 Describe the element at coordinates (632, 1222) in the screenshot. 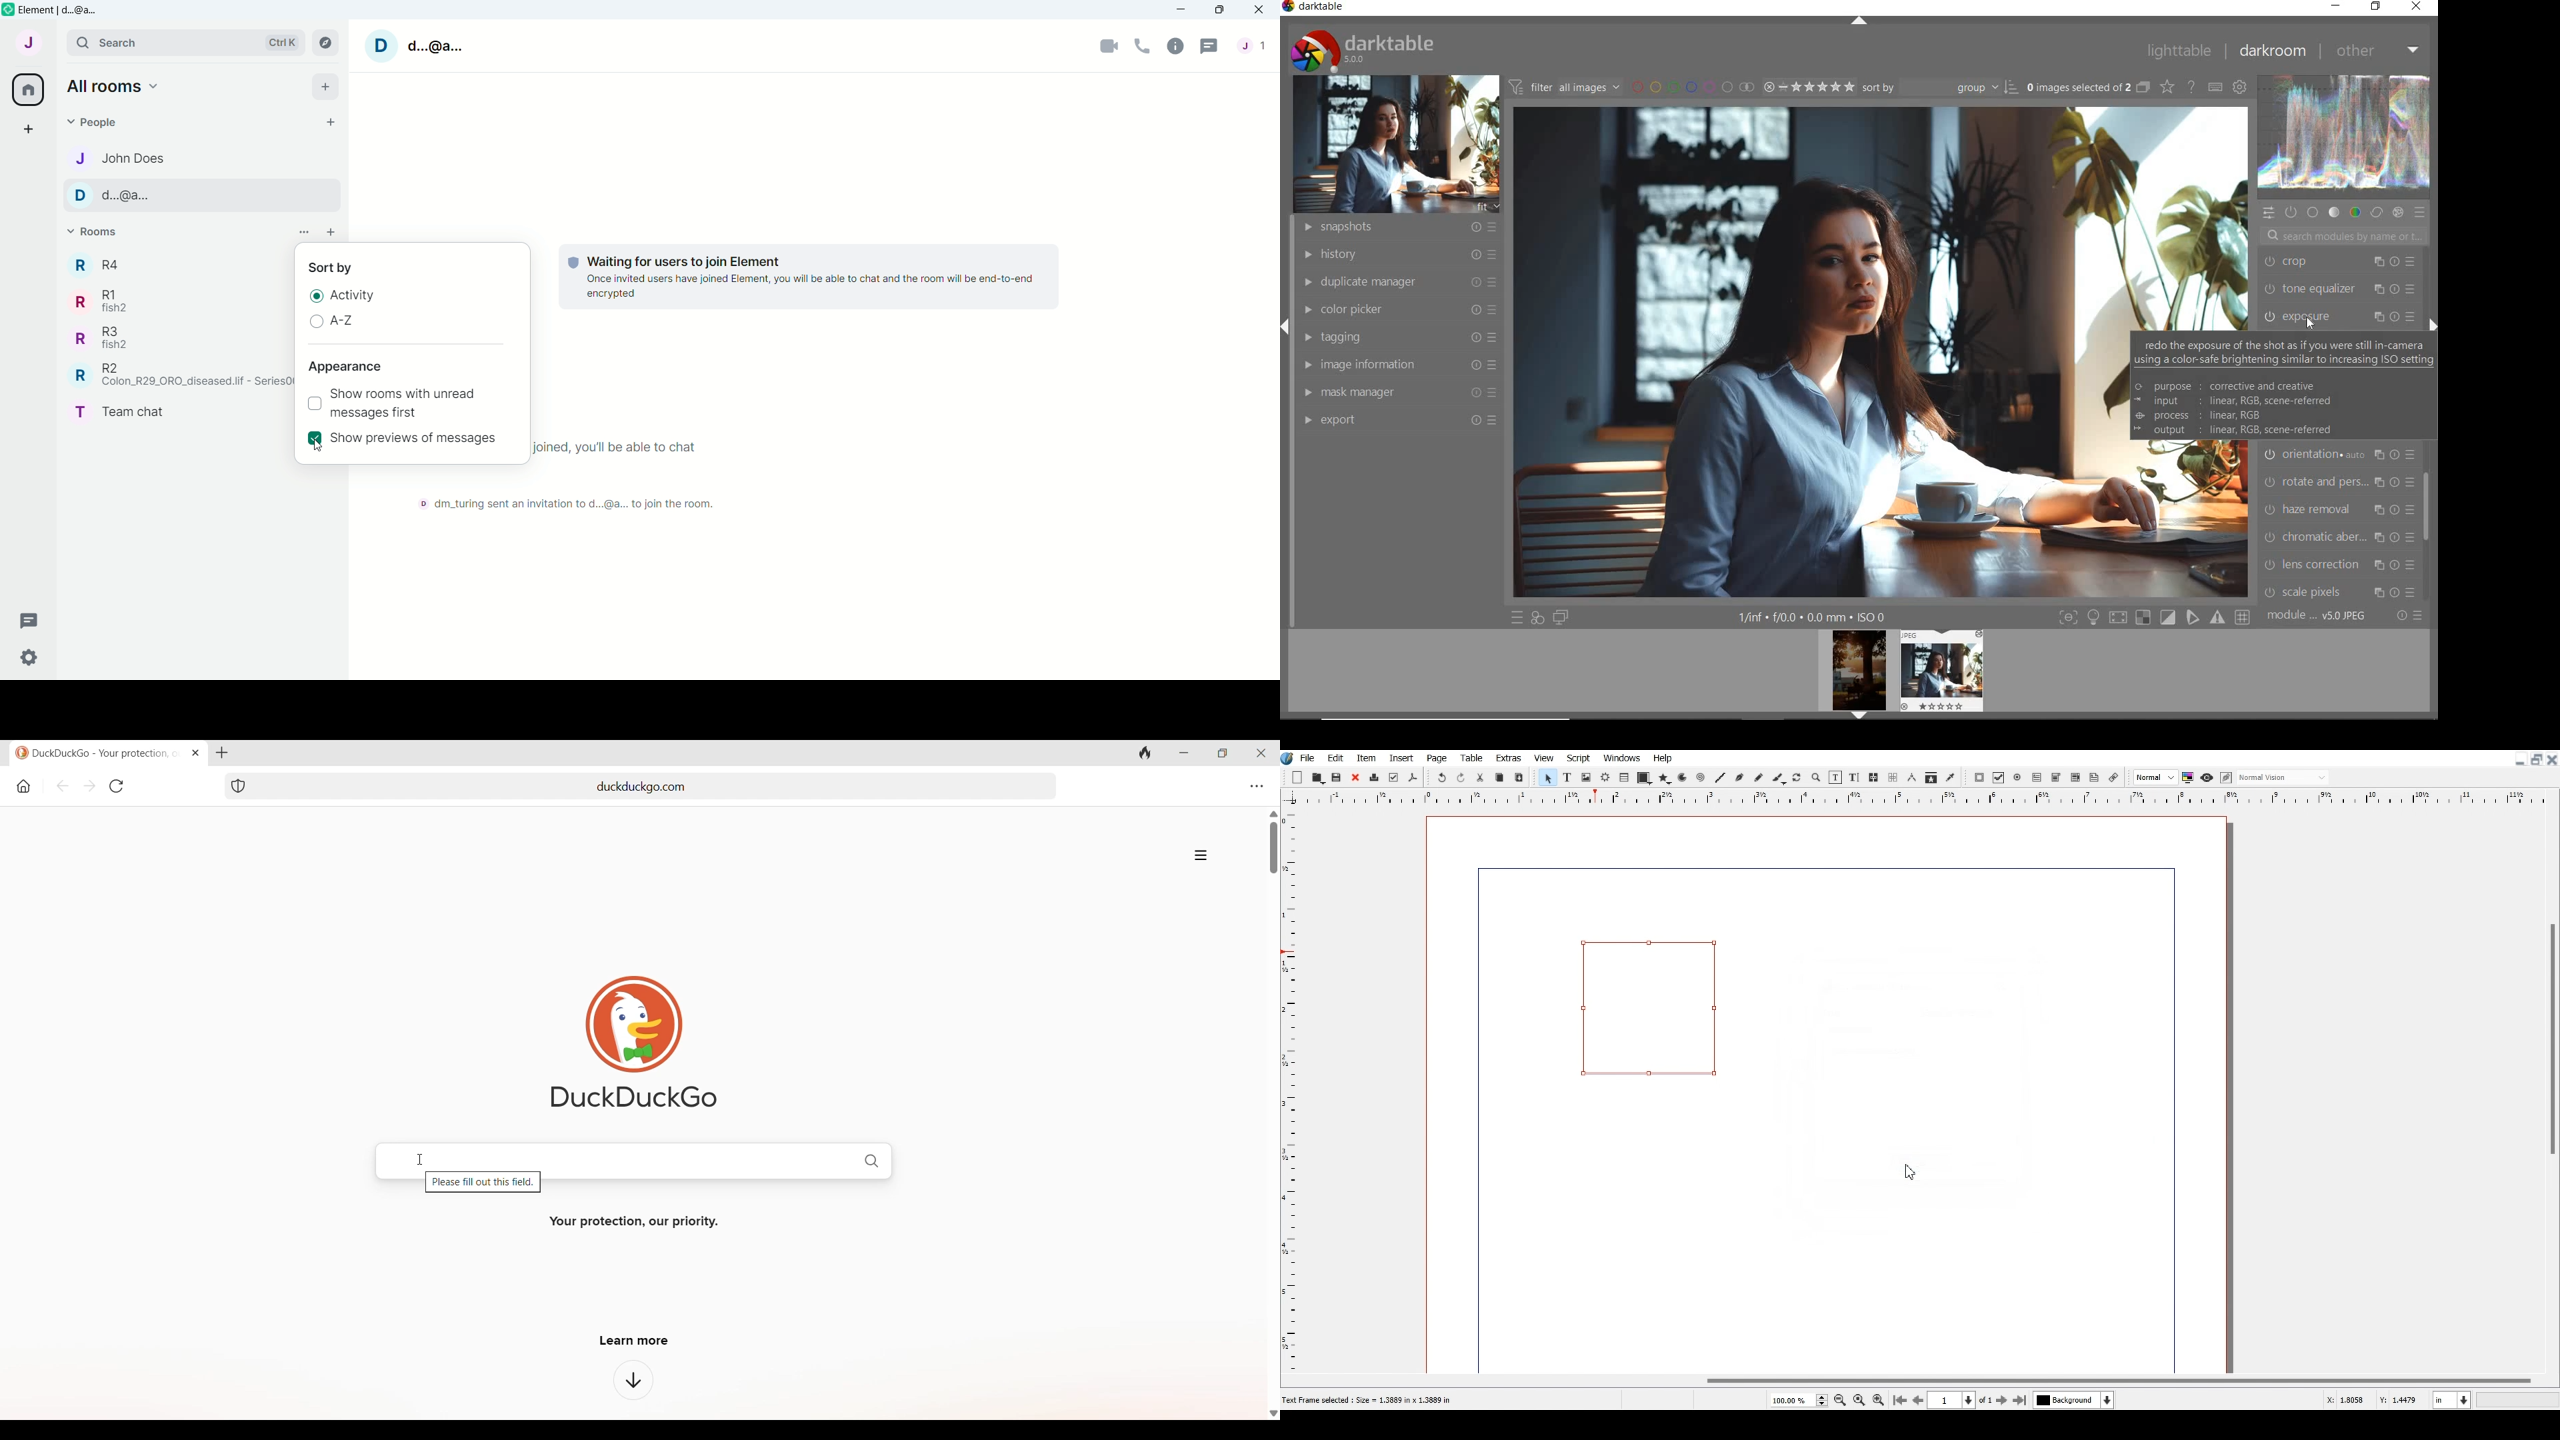

I see `Your protection, our priority.` at that location.